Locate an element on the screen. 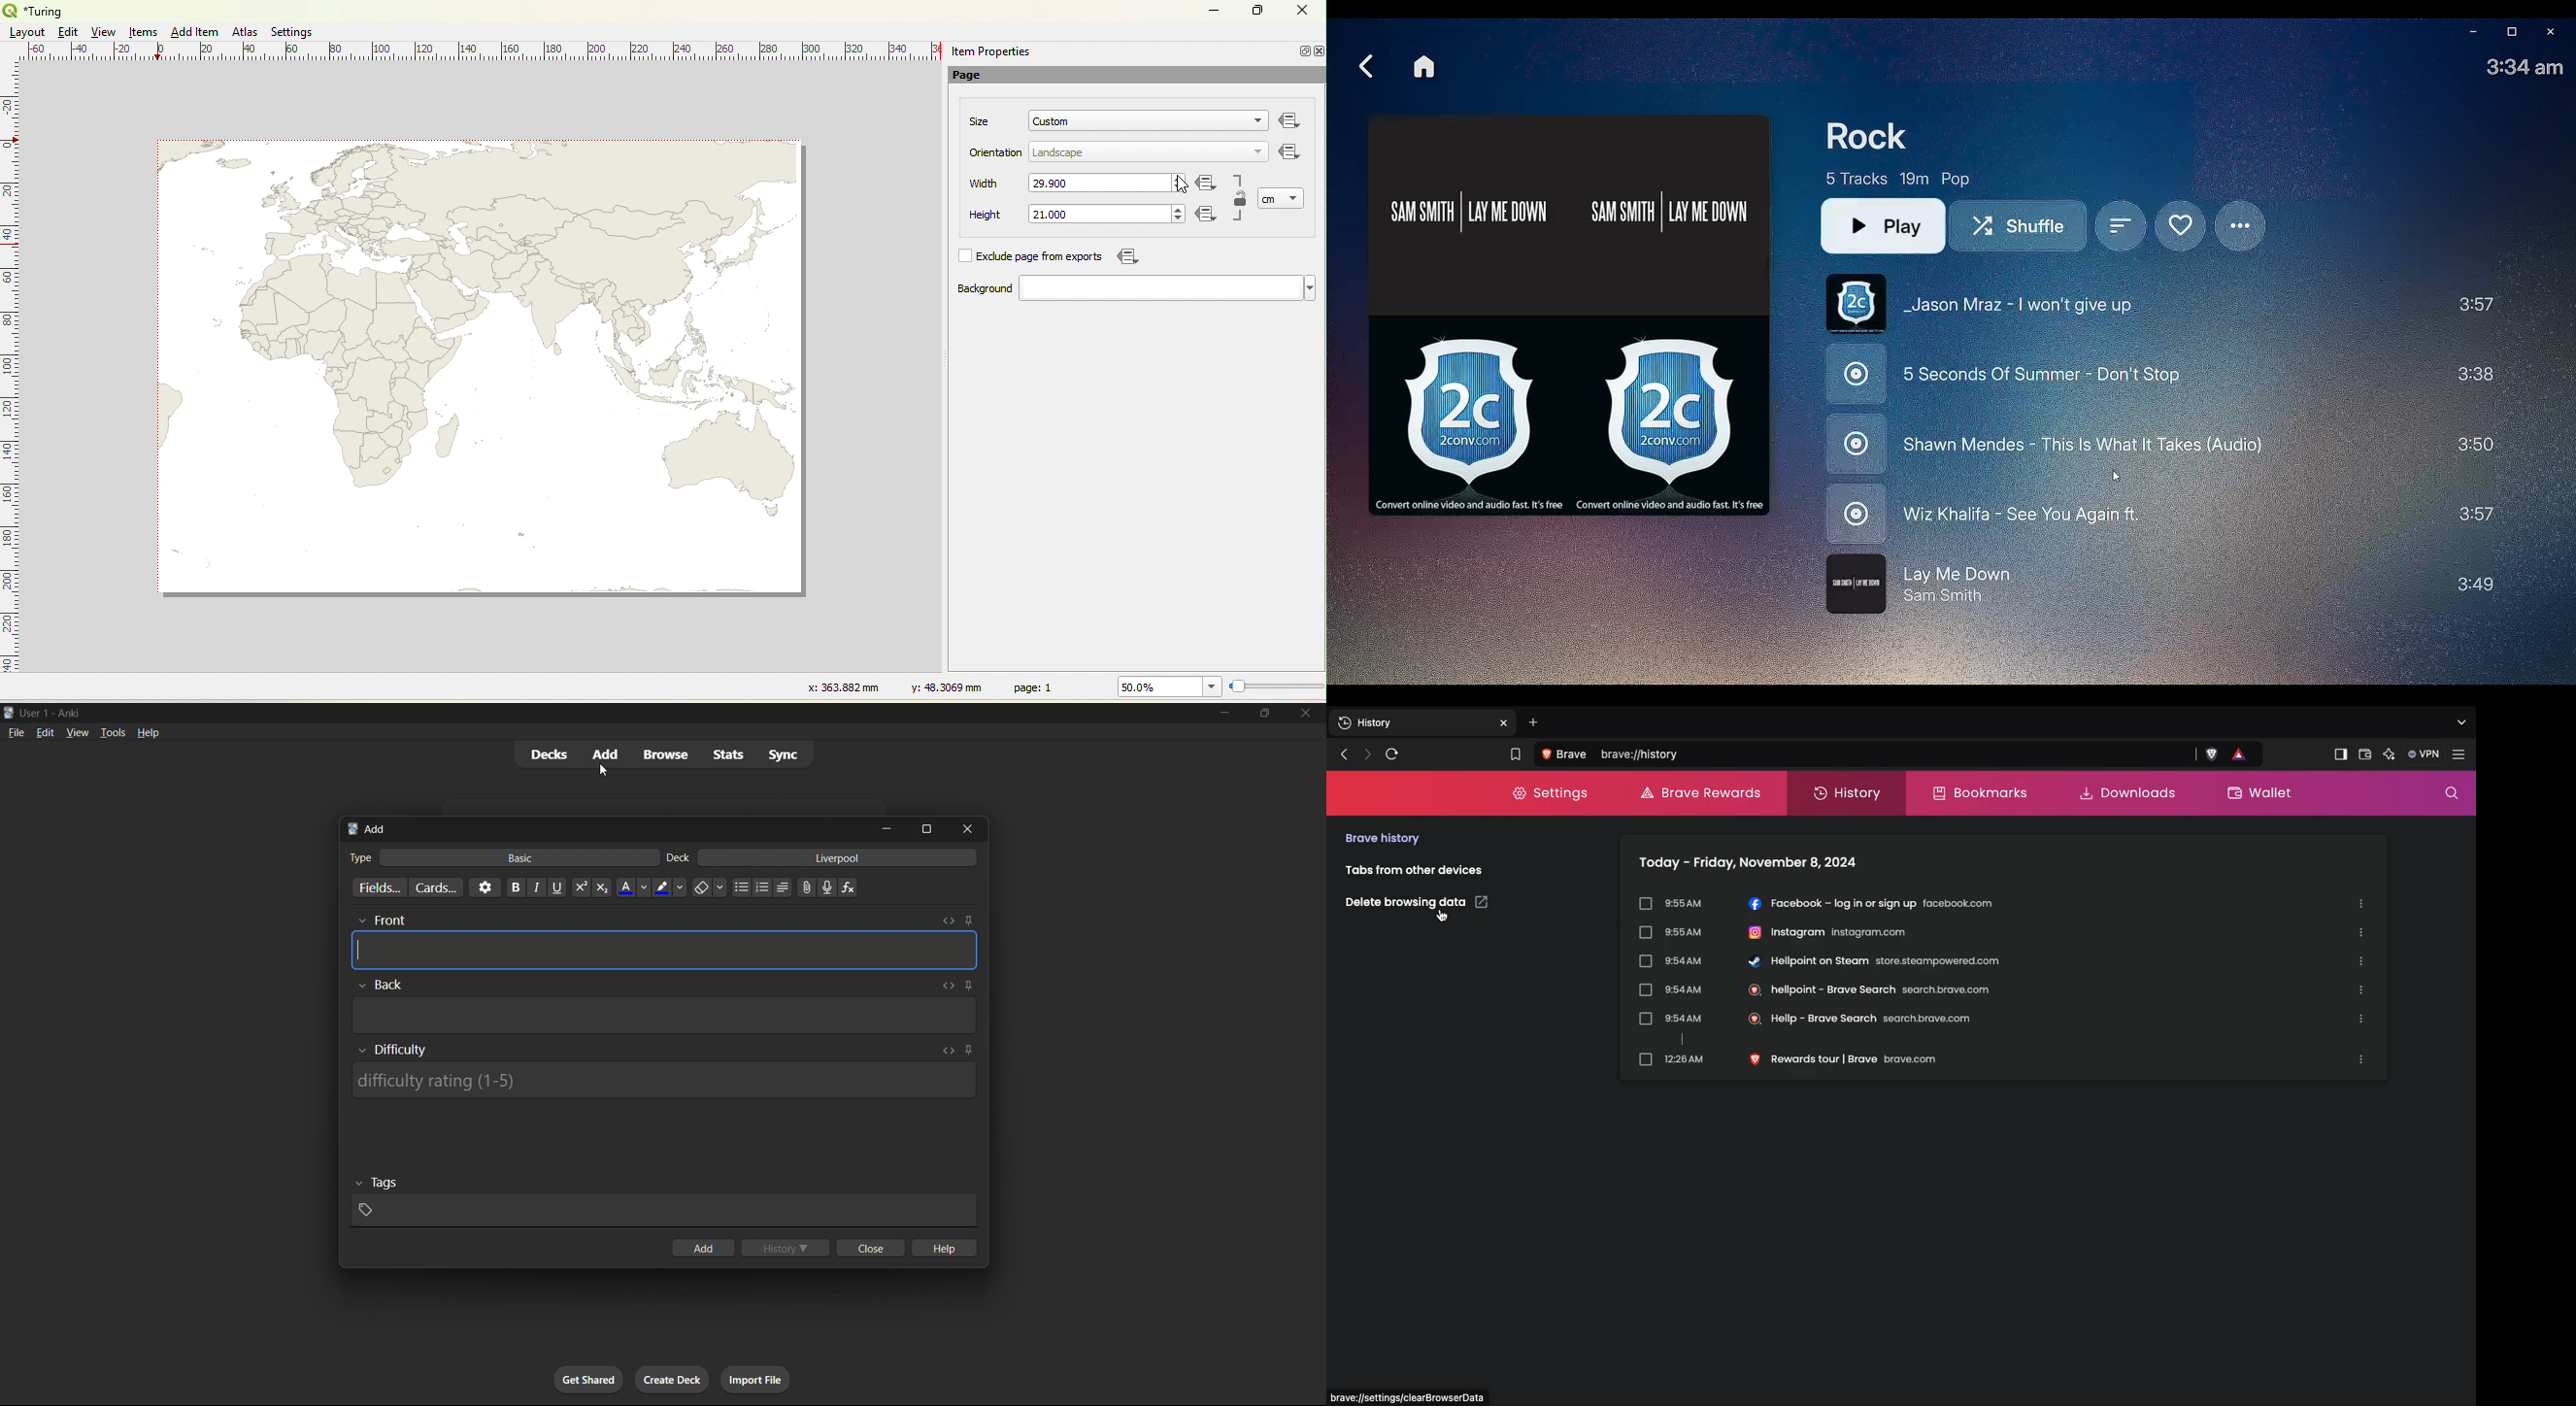 This screenshot has height=1428, width=2576.  is located at coordinates (1290, 121).